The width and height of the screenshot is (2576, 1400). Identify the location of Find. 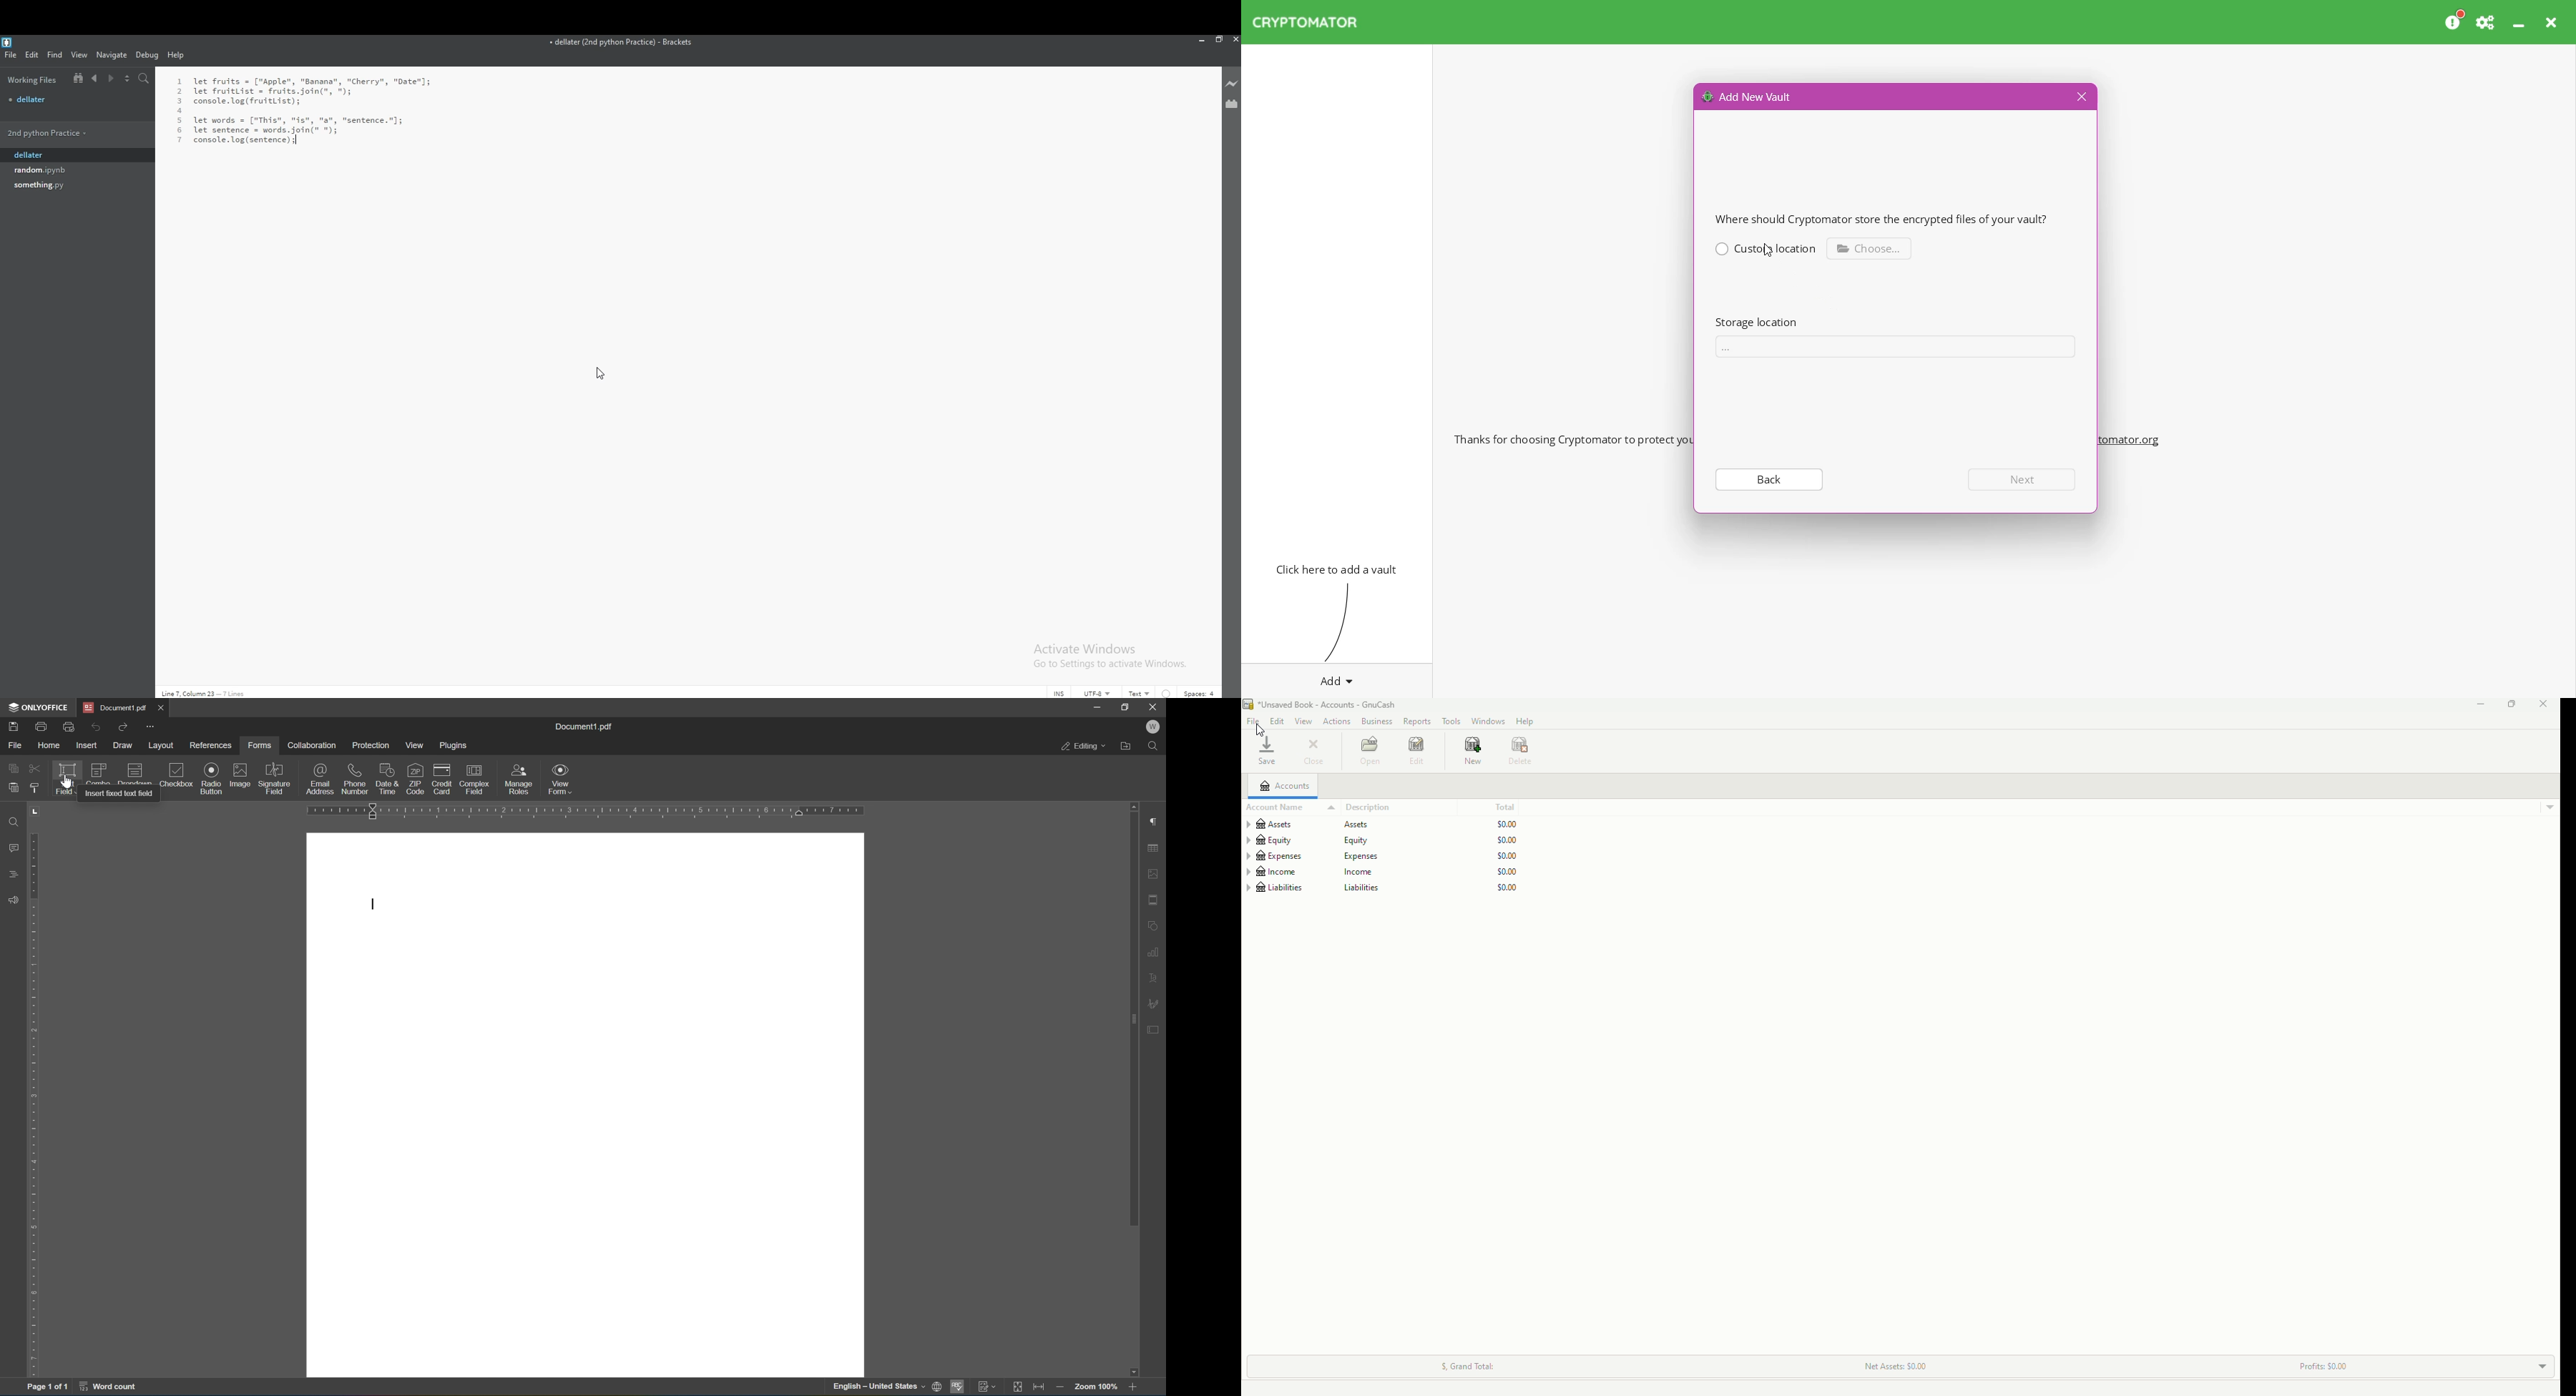
(1155, 748).